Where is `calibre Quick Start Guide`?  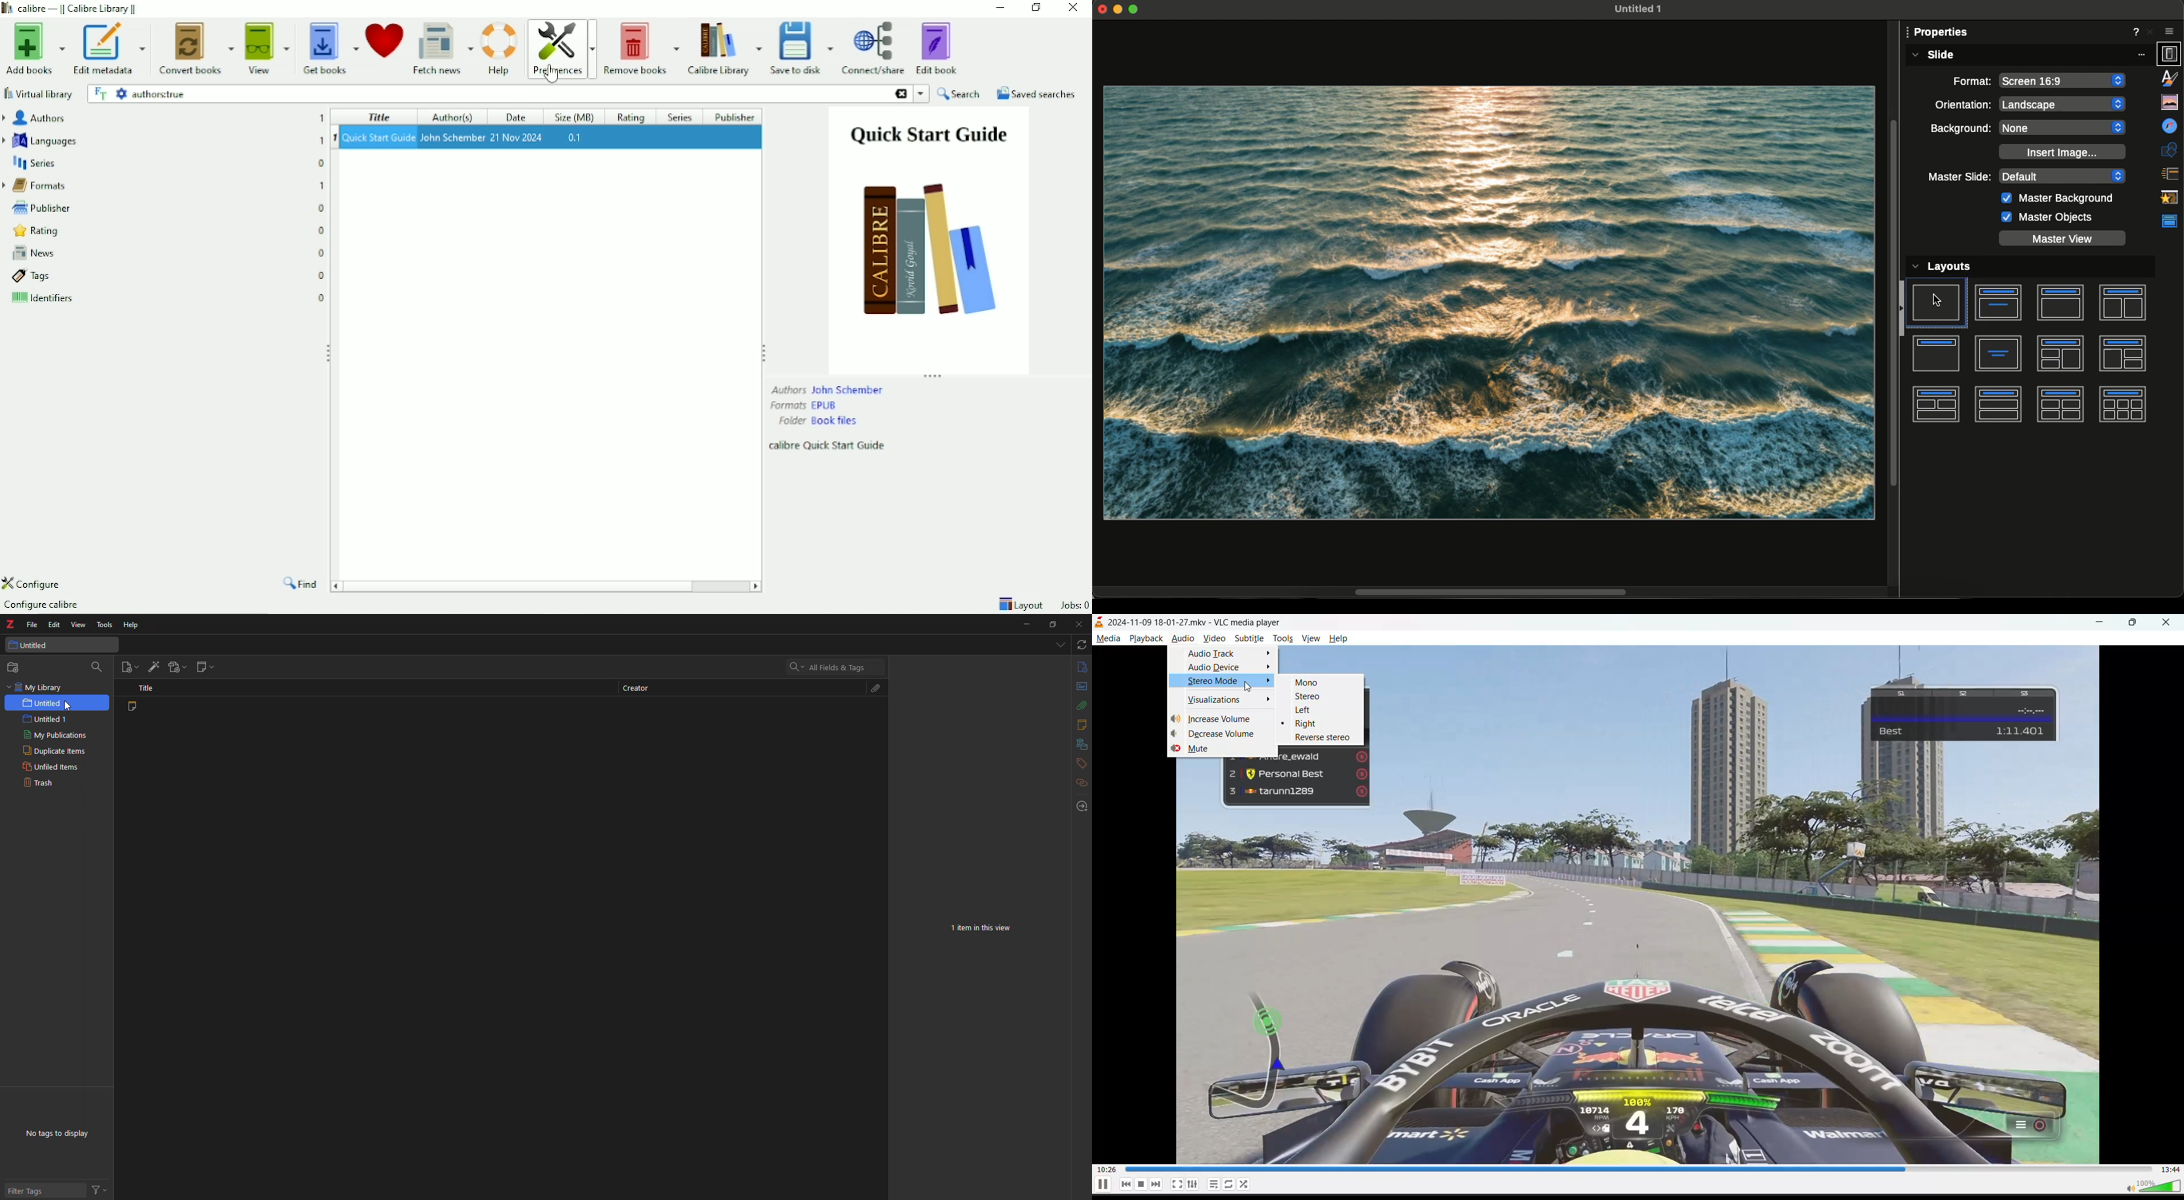
calibre Quick Start Guide is located at coordinates (827, 446).